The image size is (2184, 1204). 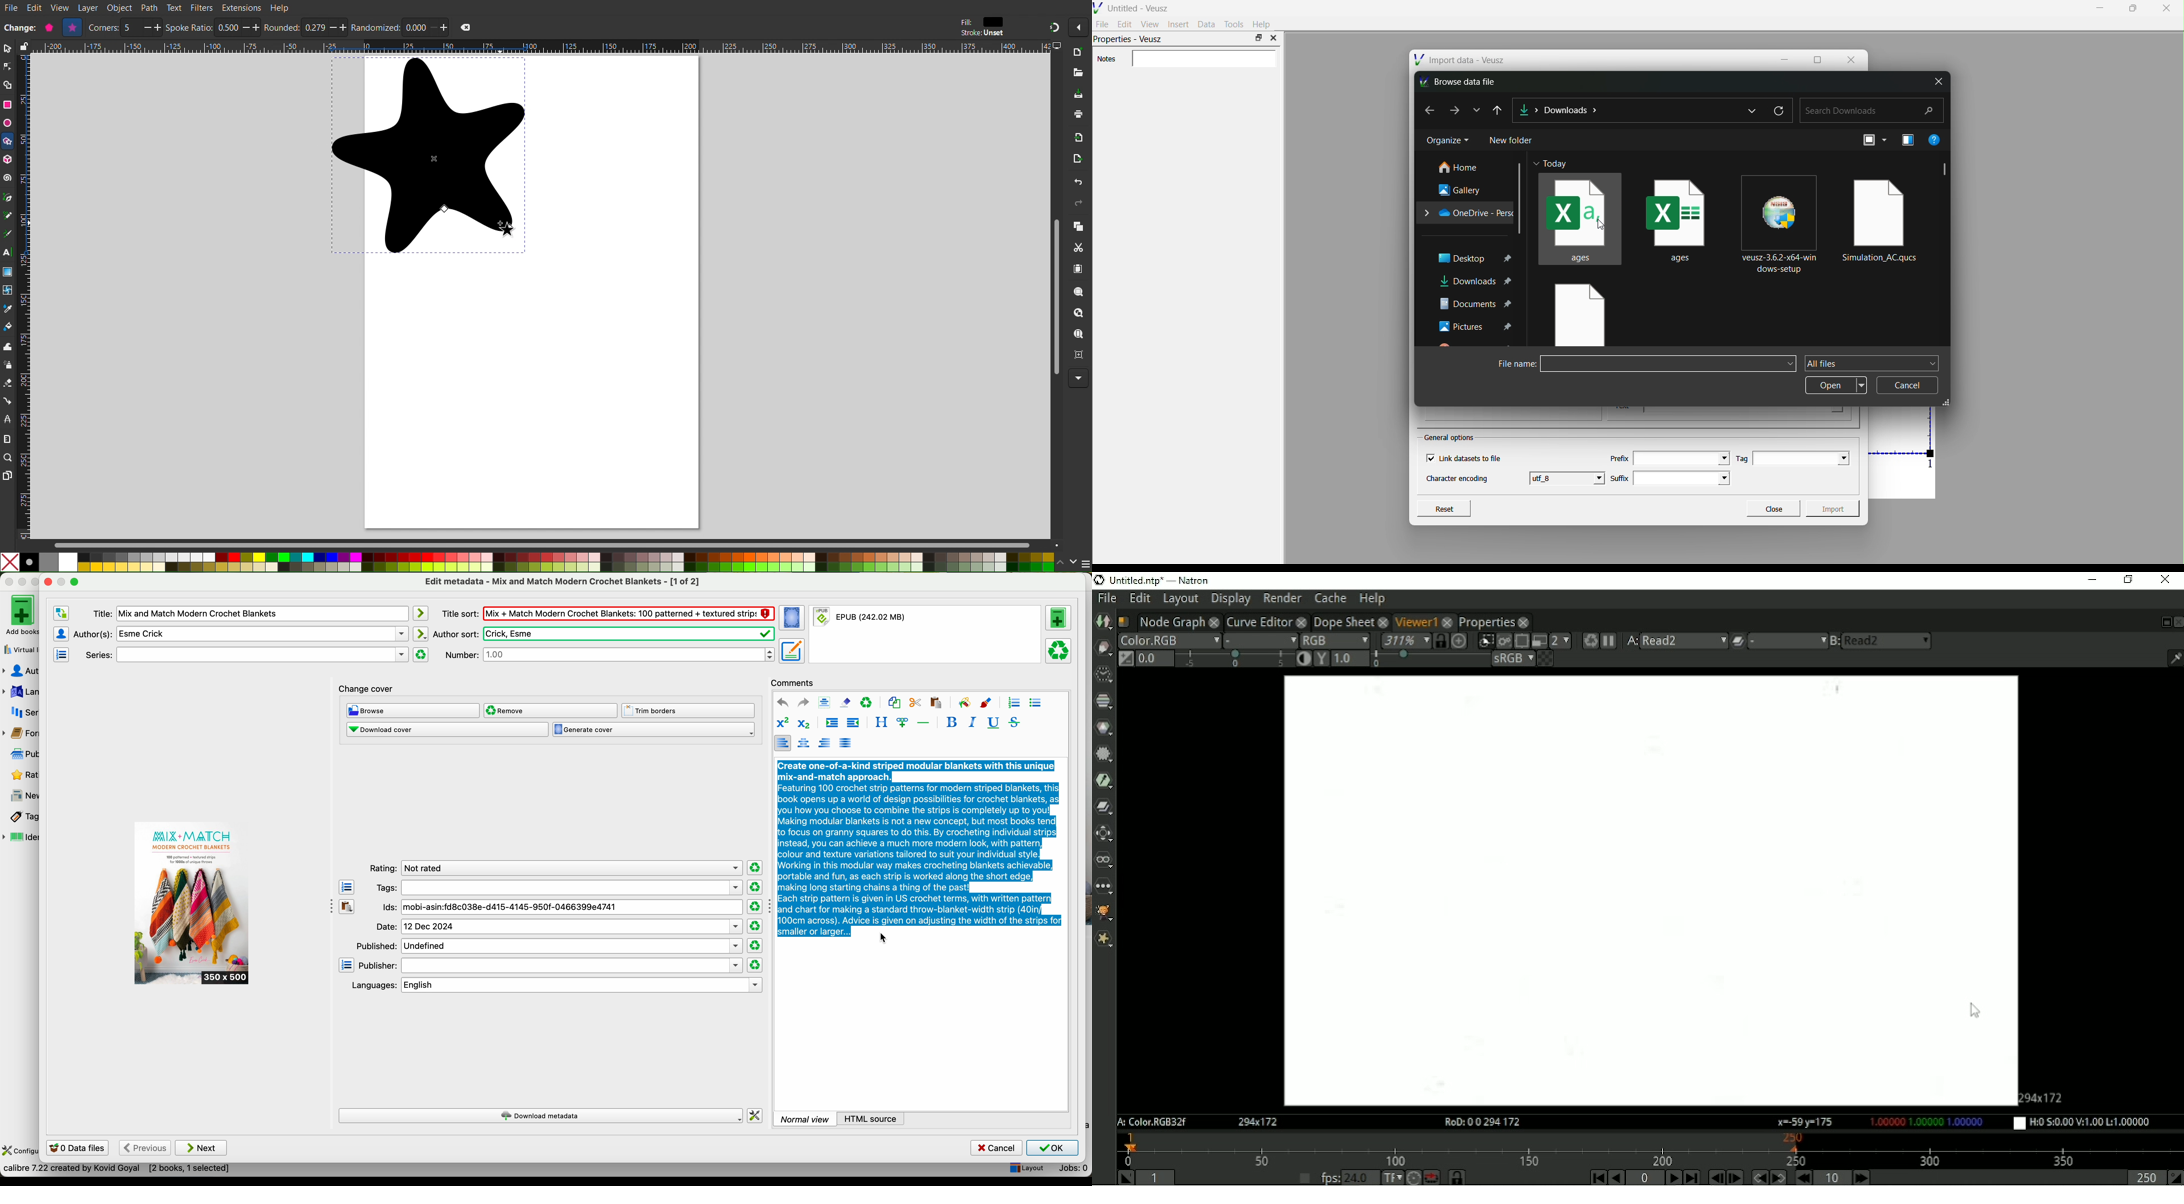 What do you see at coordinates (8, 329) in the screenshot?
I see `Fill Color` at bounding box center [8, 329].